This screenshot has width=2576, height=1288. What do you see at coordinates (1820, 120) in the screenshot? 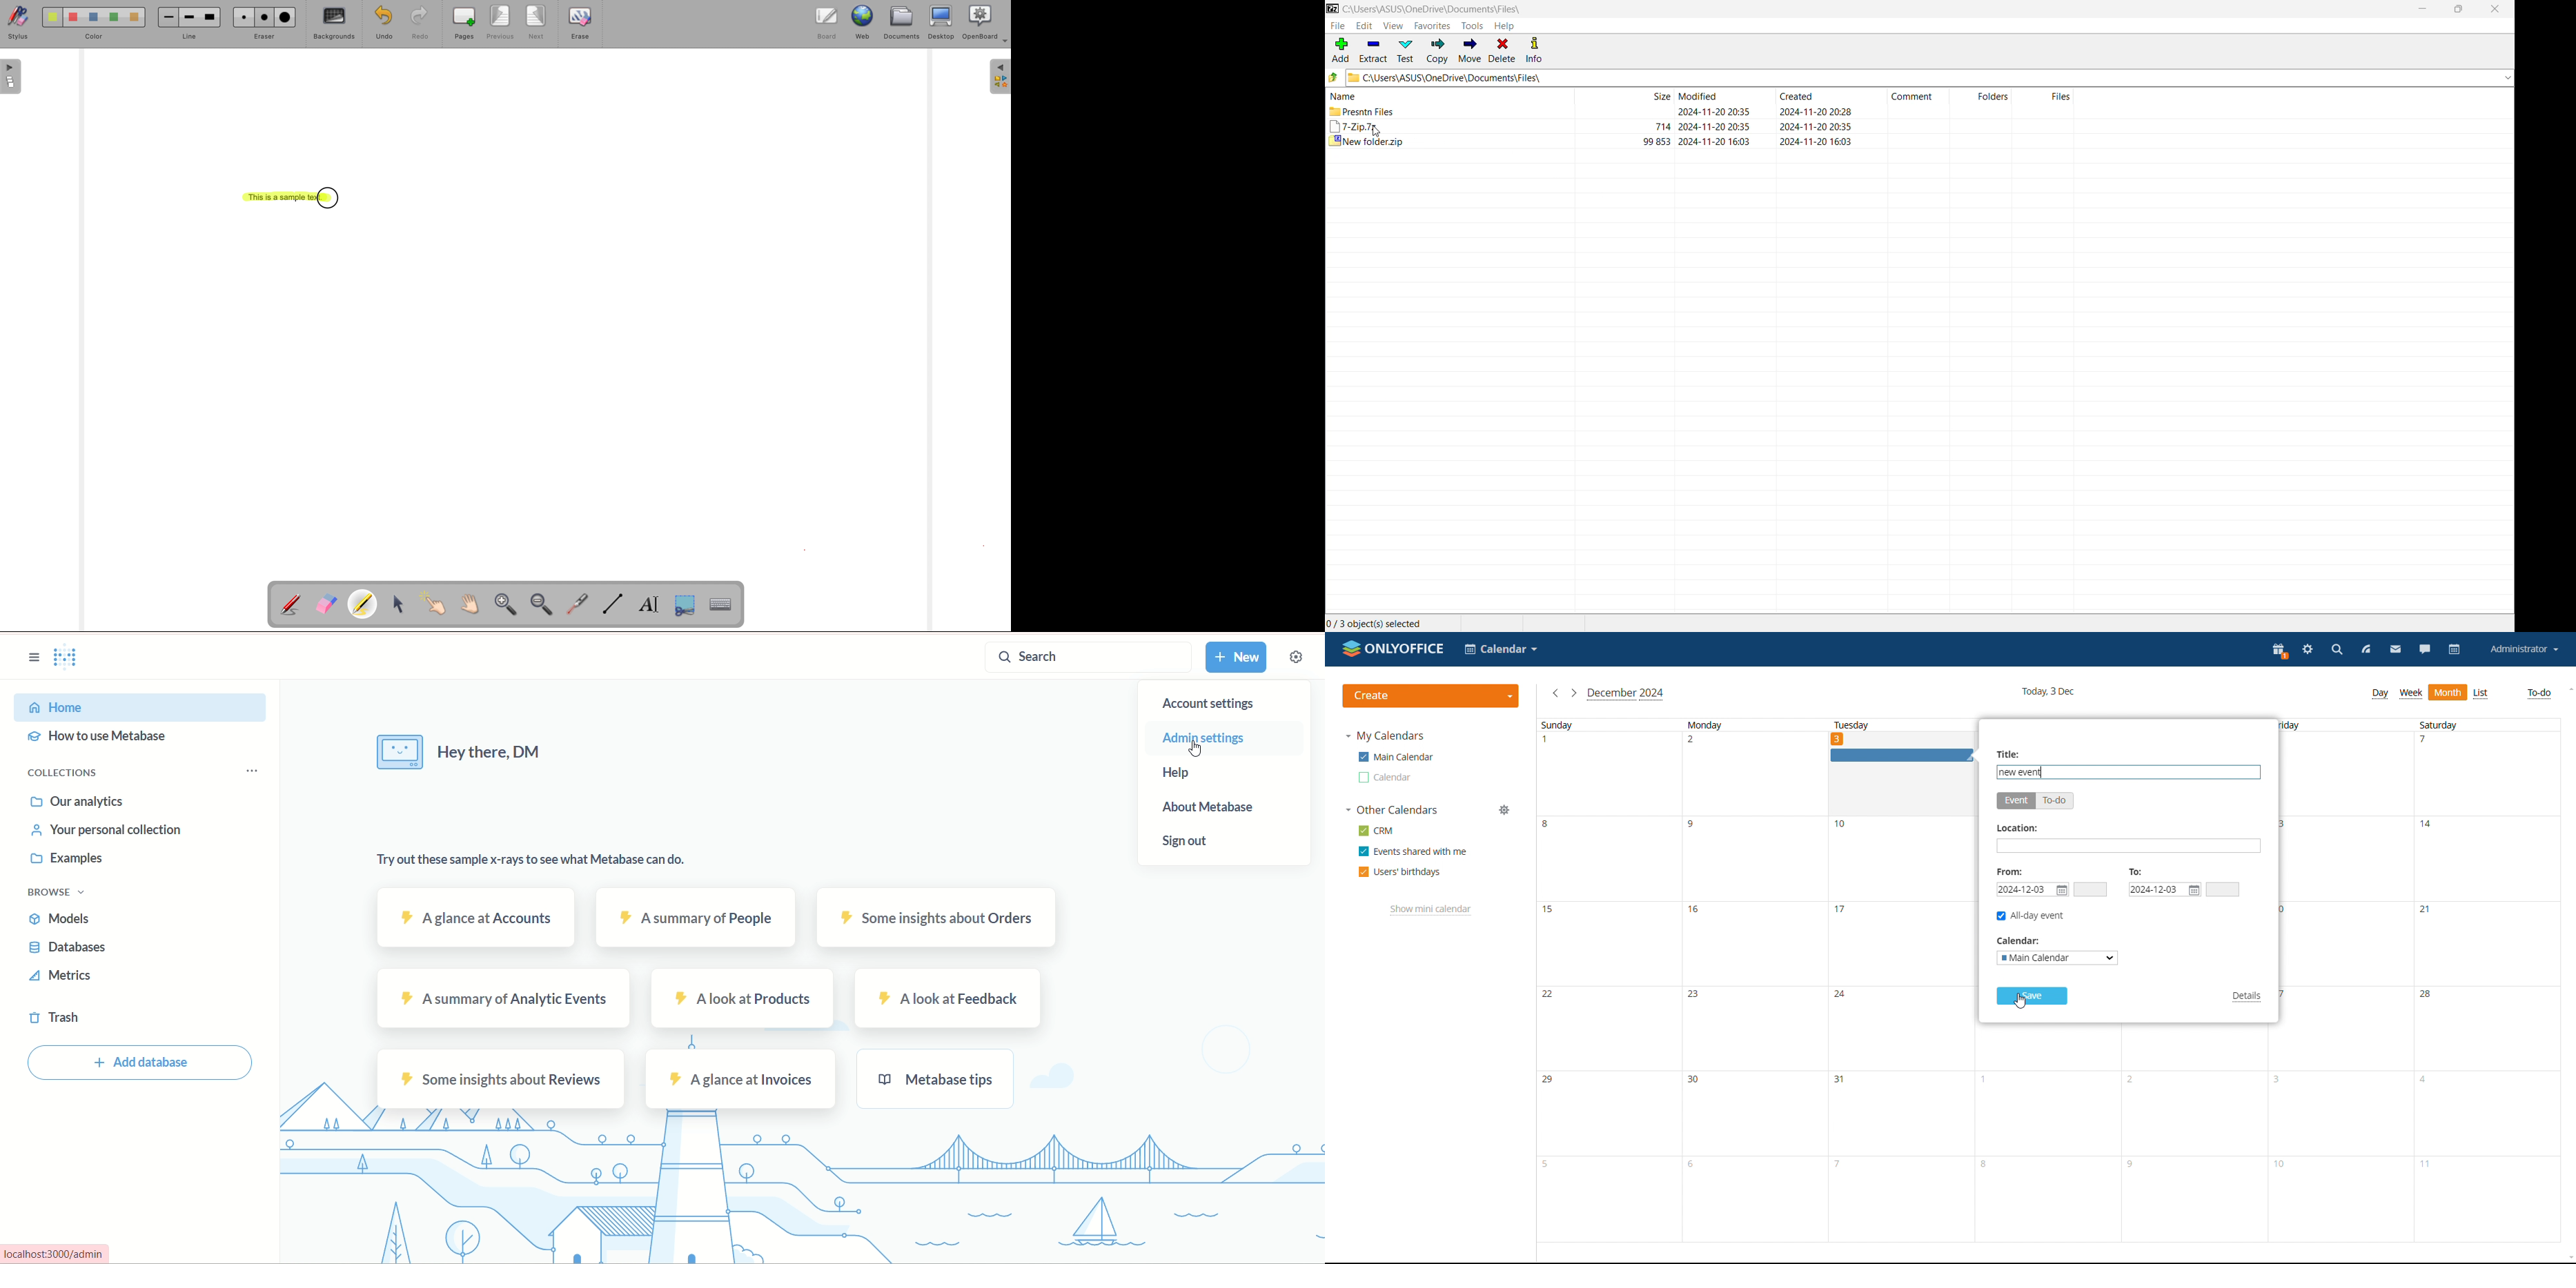
I see `Created` at bounding box center [1820, 120].